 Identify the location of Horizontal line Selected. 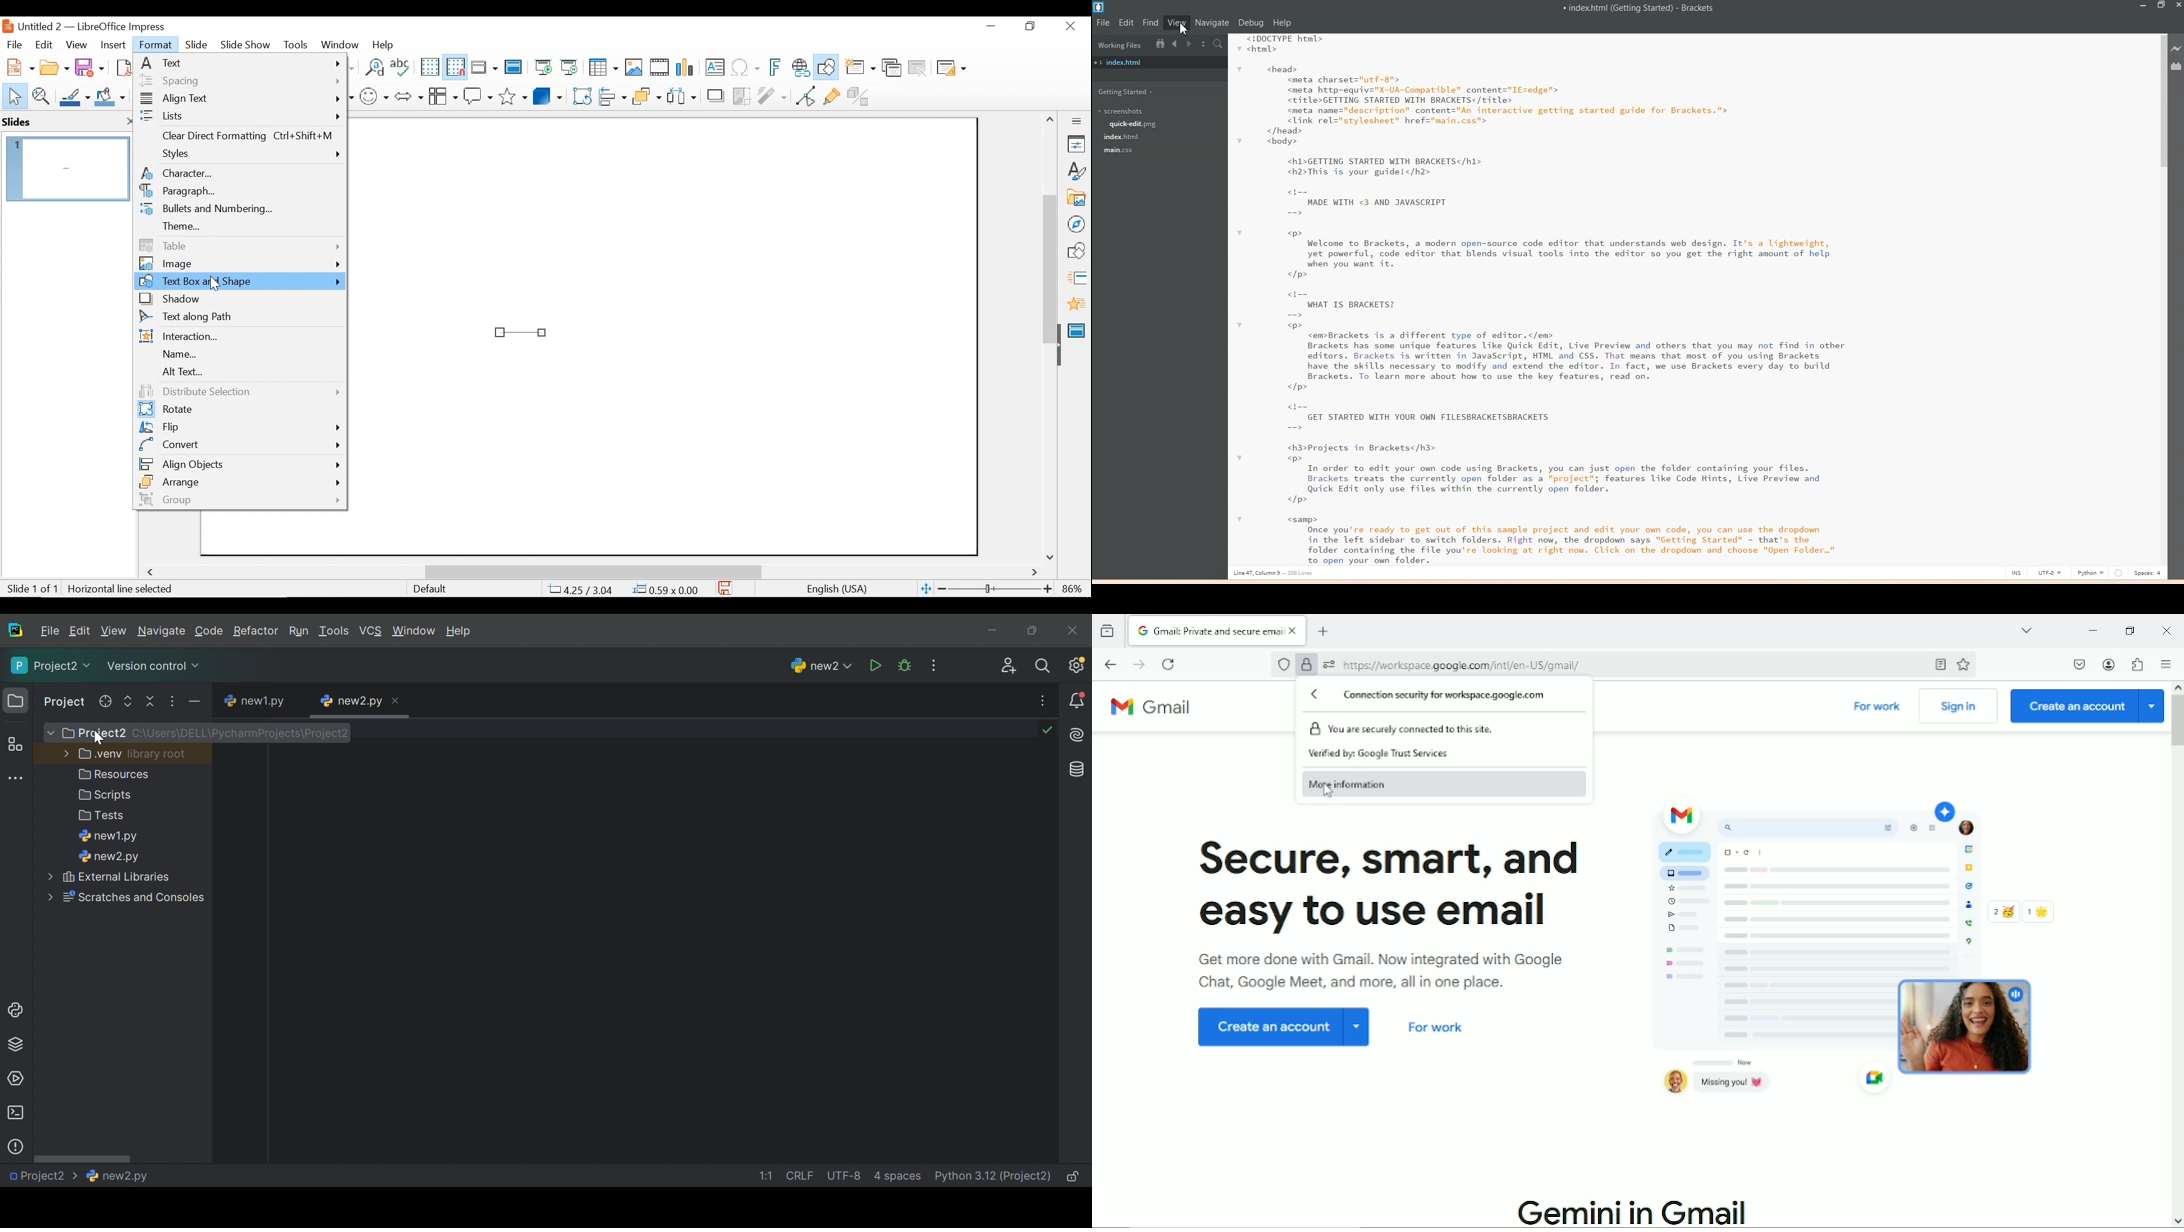
(122, 589).